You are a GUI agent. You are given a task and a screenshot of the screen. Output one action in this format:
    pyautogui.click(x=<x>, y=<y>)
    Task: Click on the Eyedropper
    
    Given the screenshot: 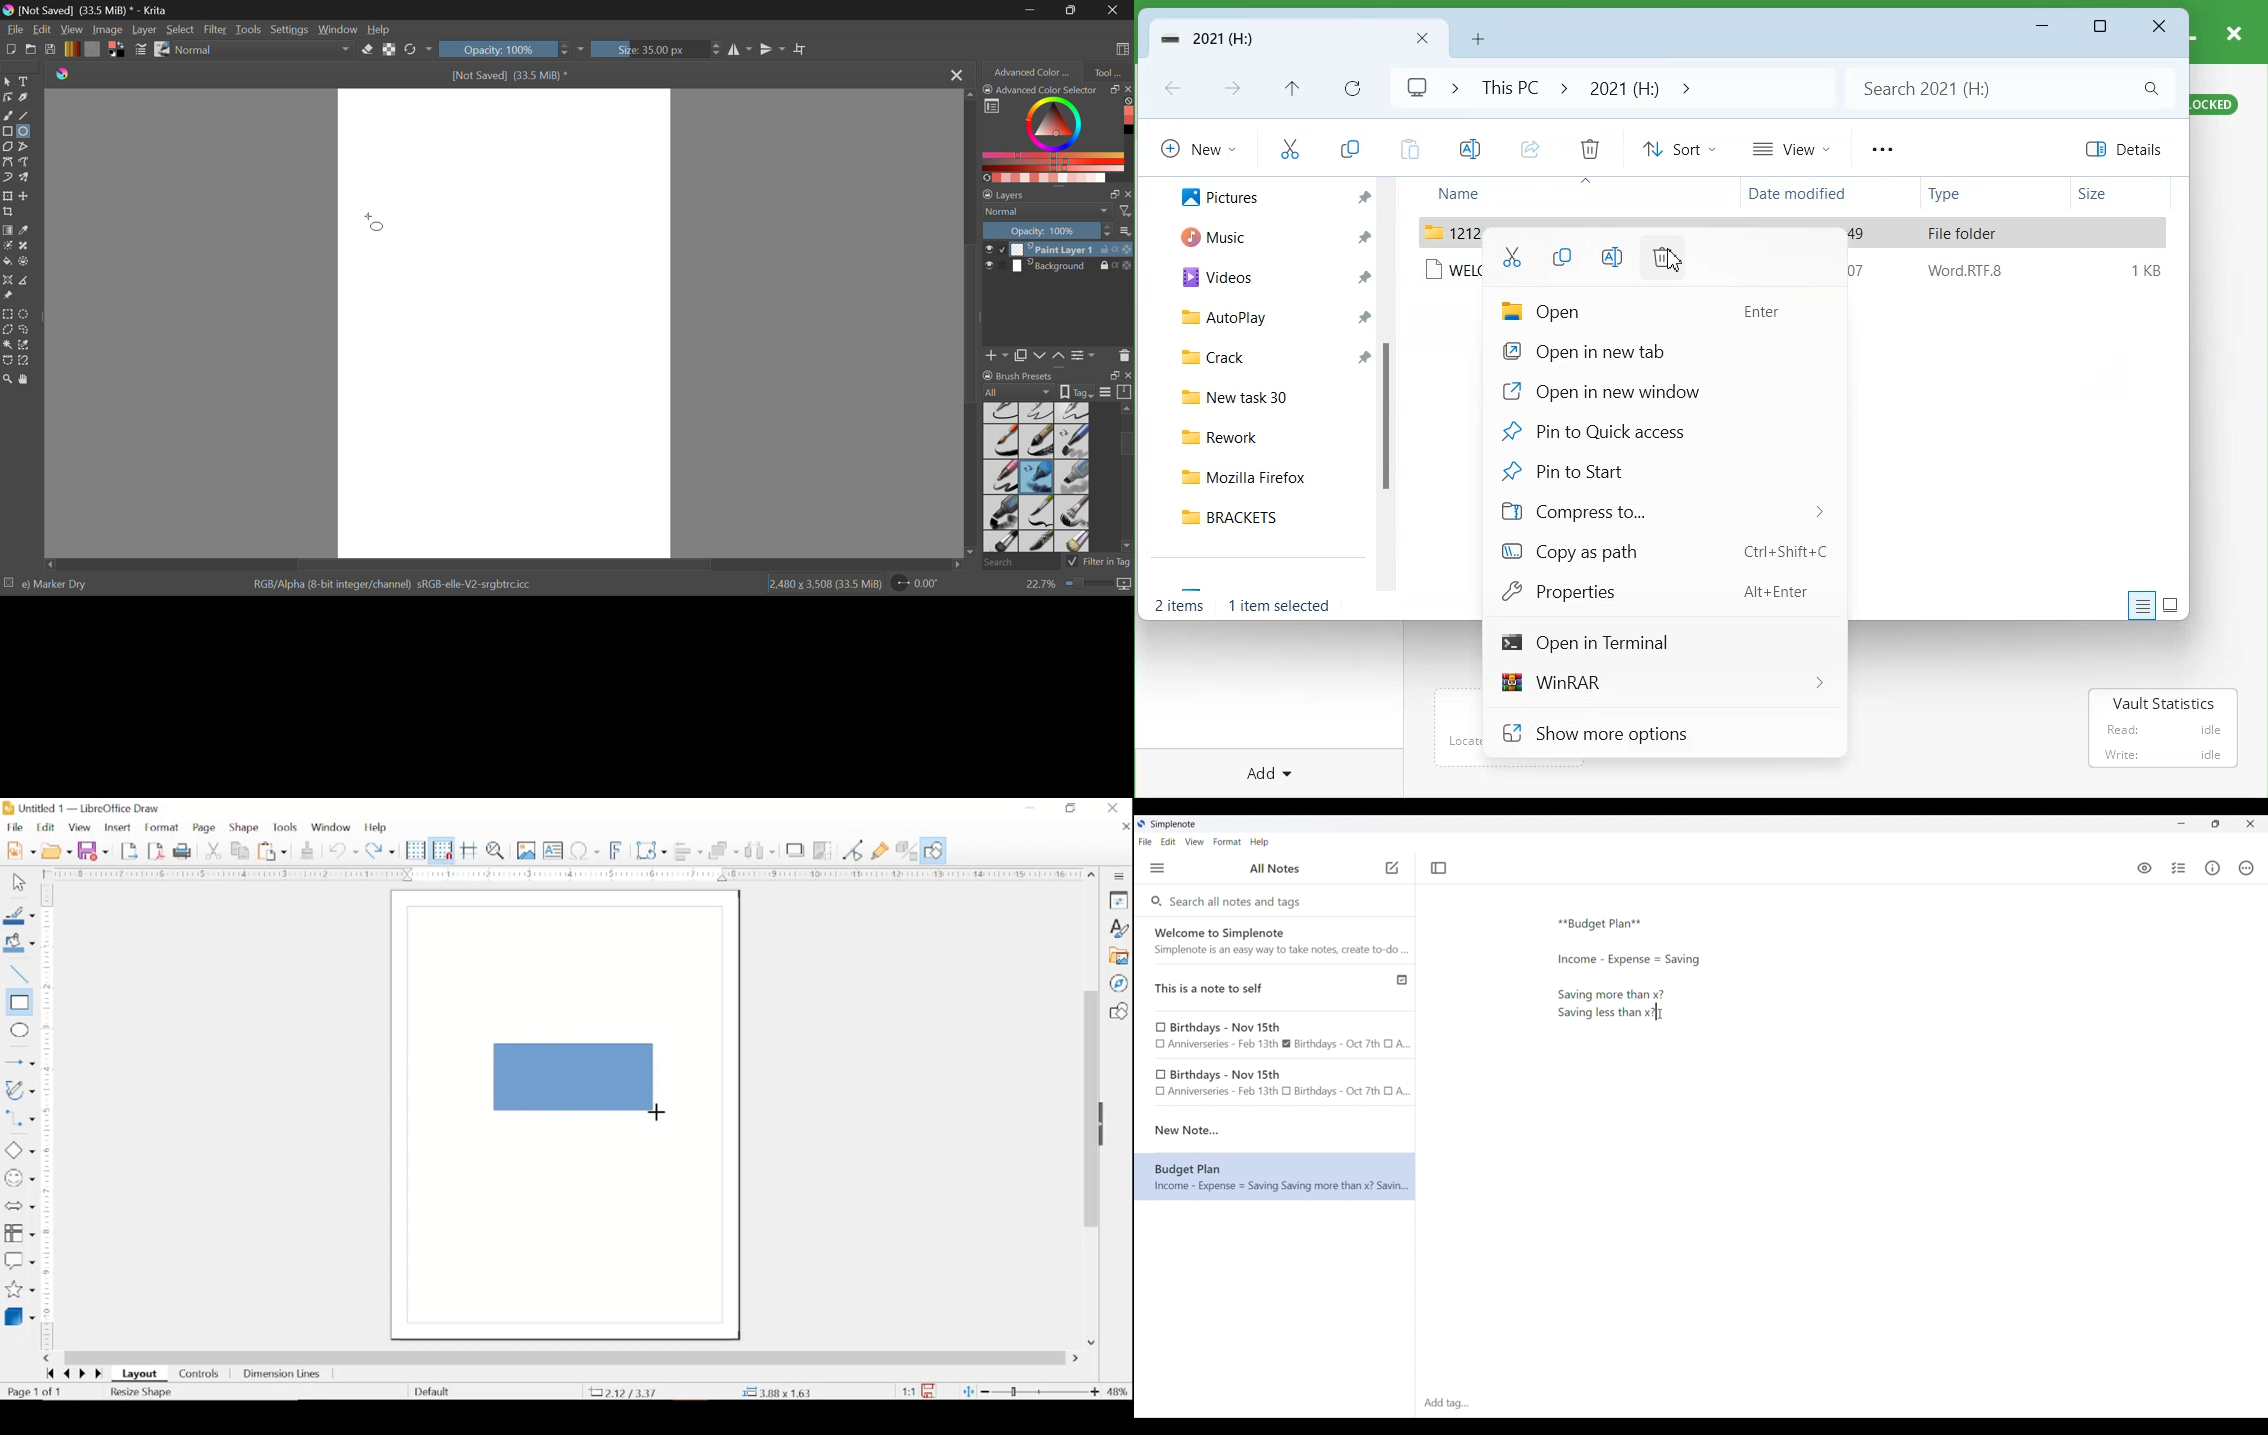 What is the action you would take?
    pyautogui.click(x=27, y=231)
    